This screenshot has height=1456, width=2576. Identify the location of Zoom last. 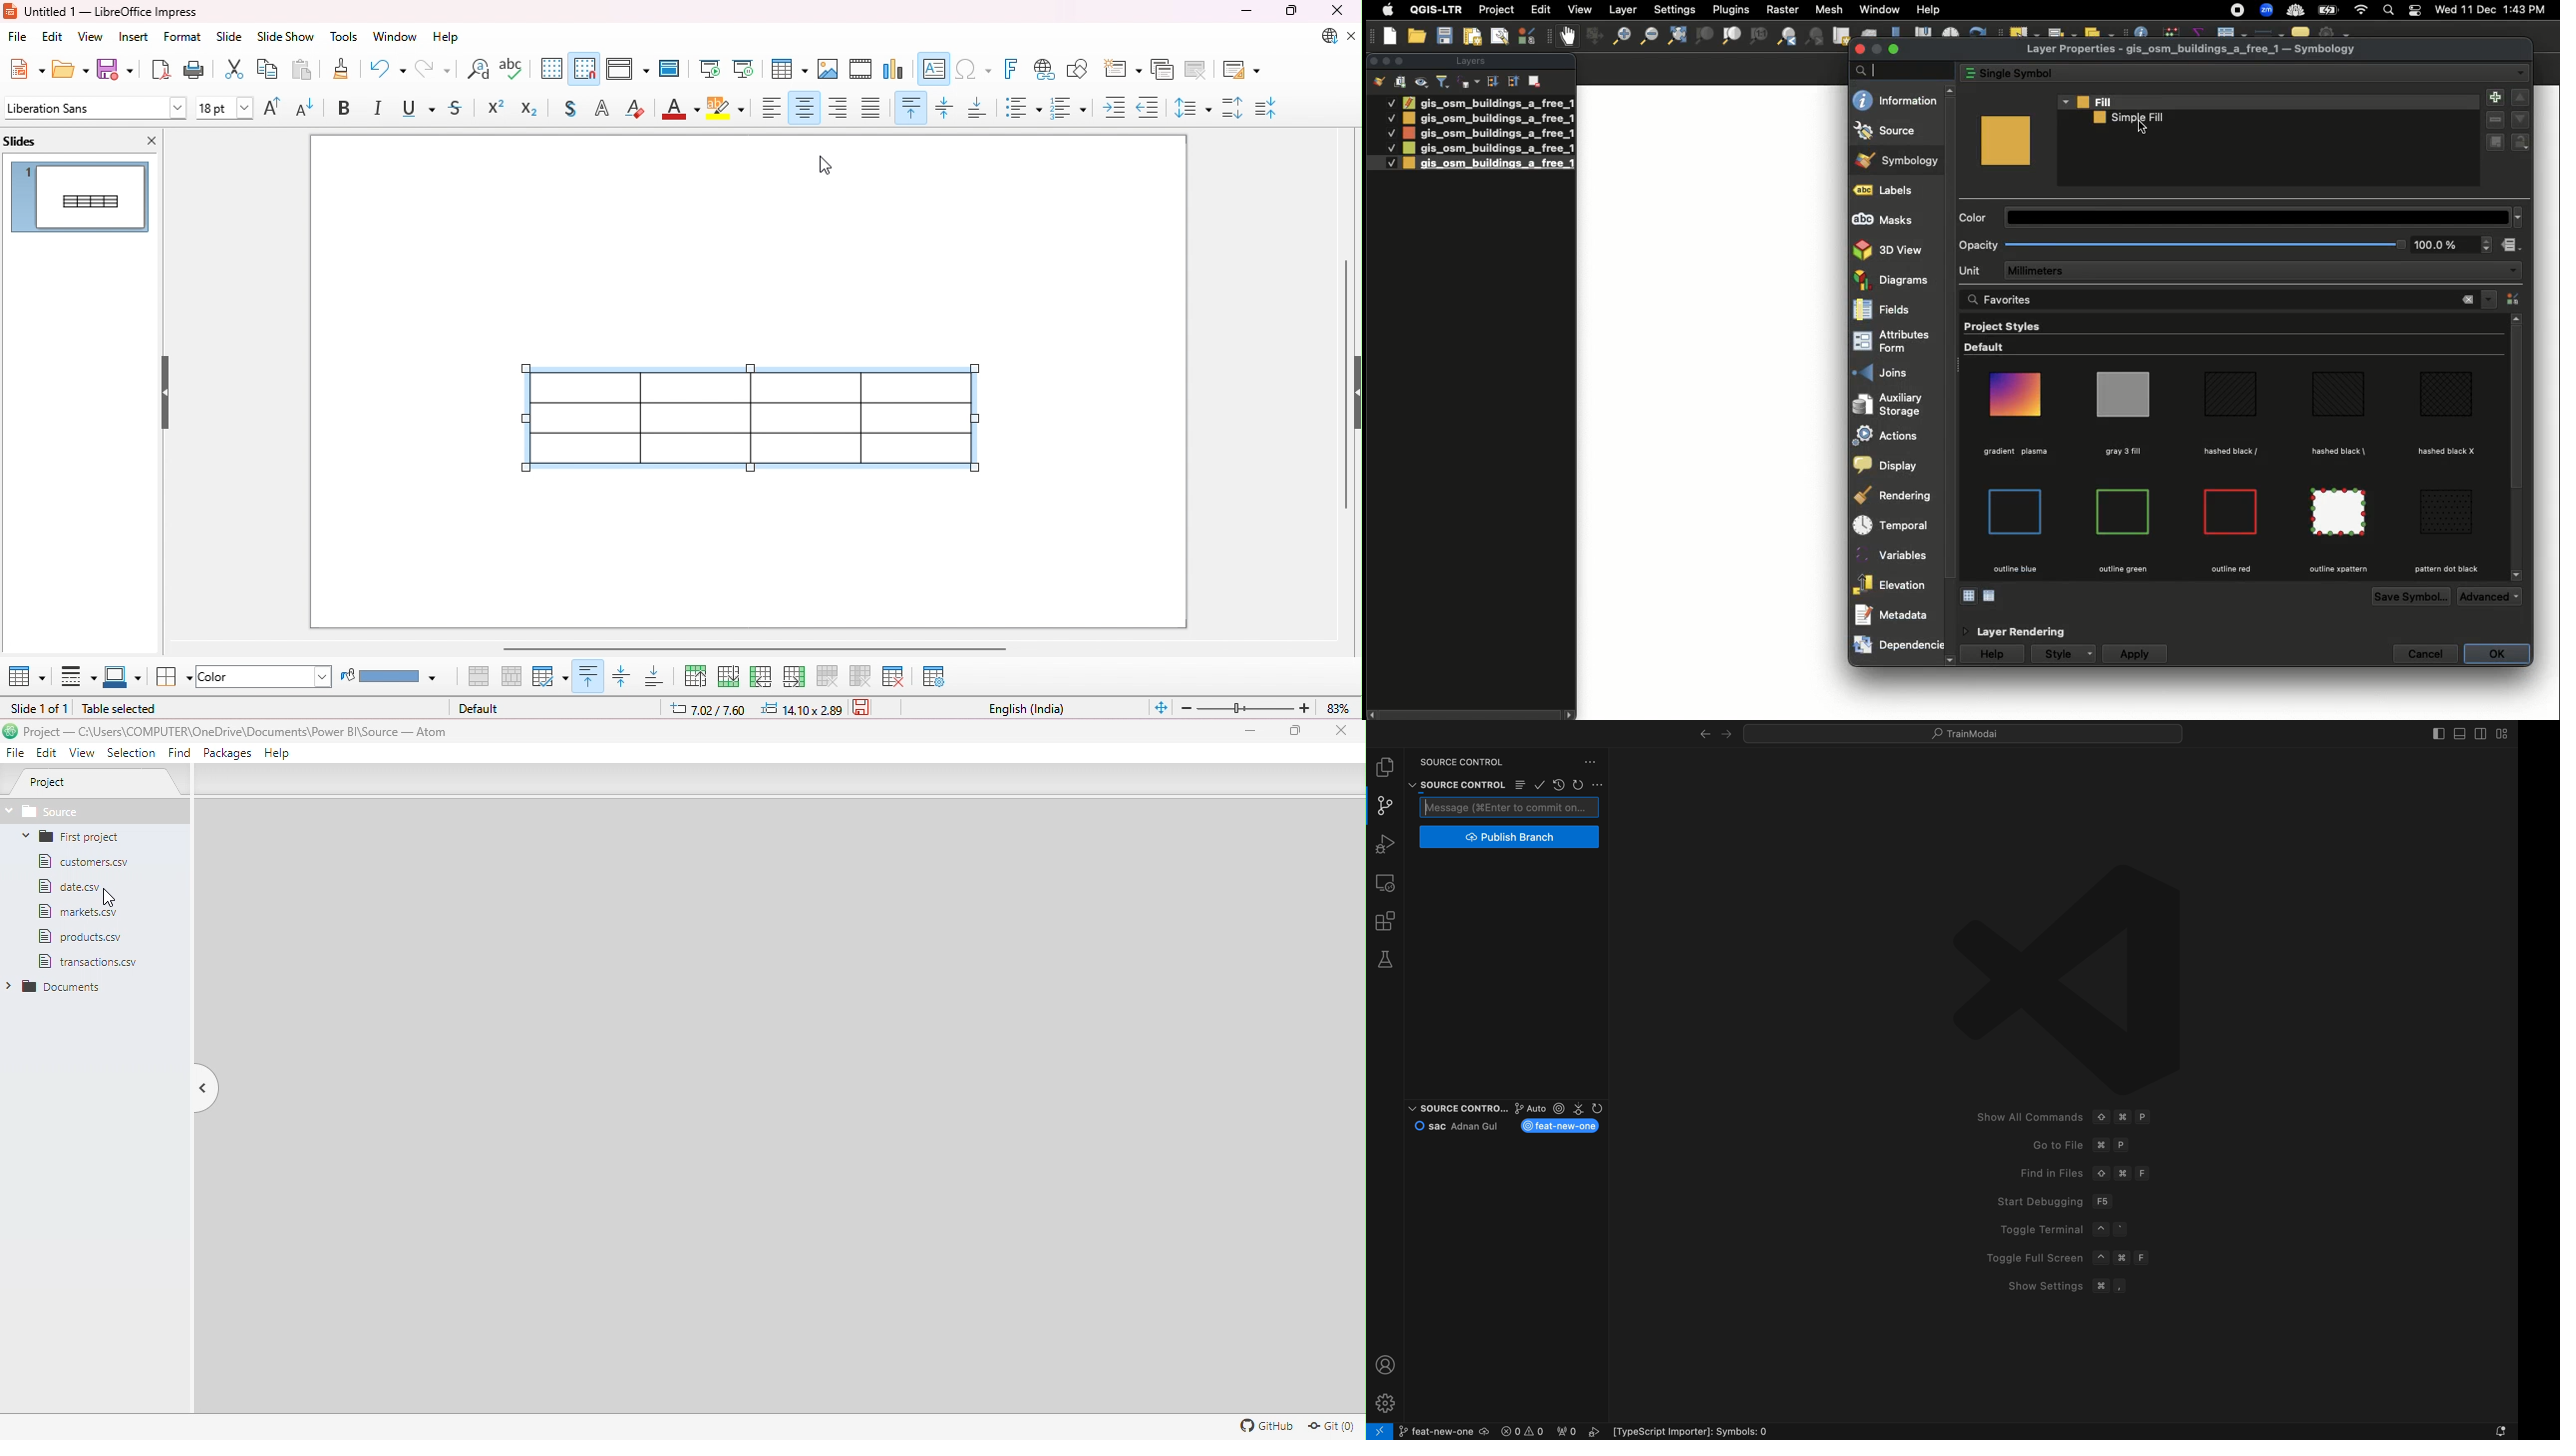
(1787, 36).